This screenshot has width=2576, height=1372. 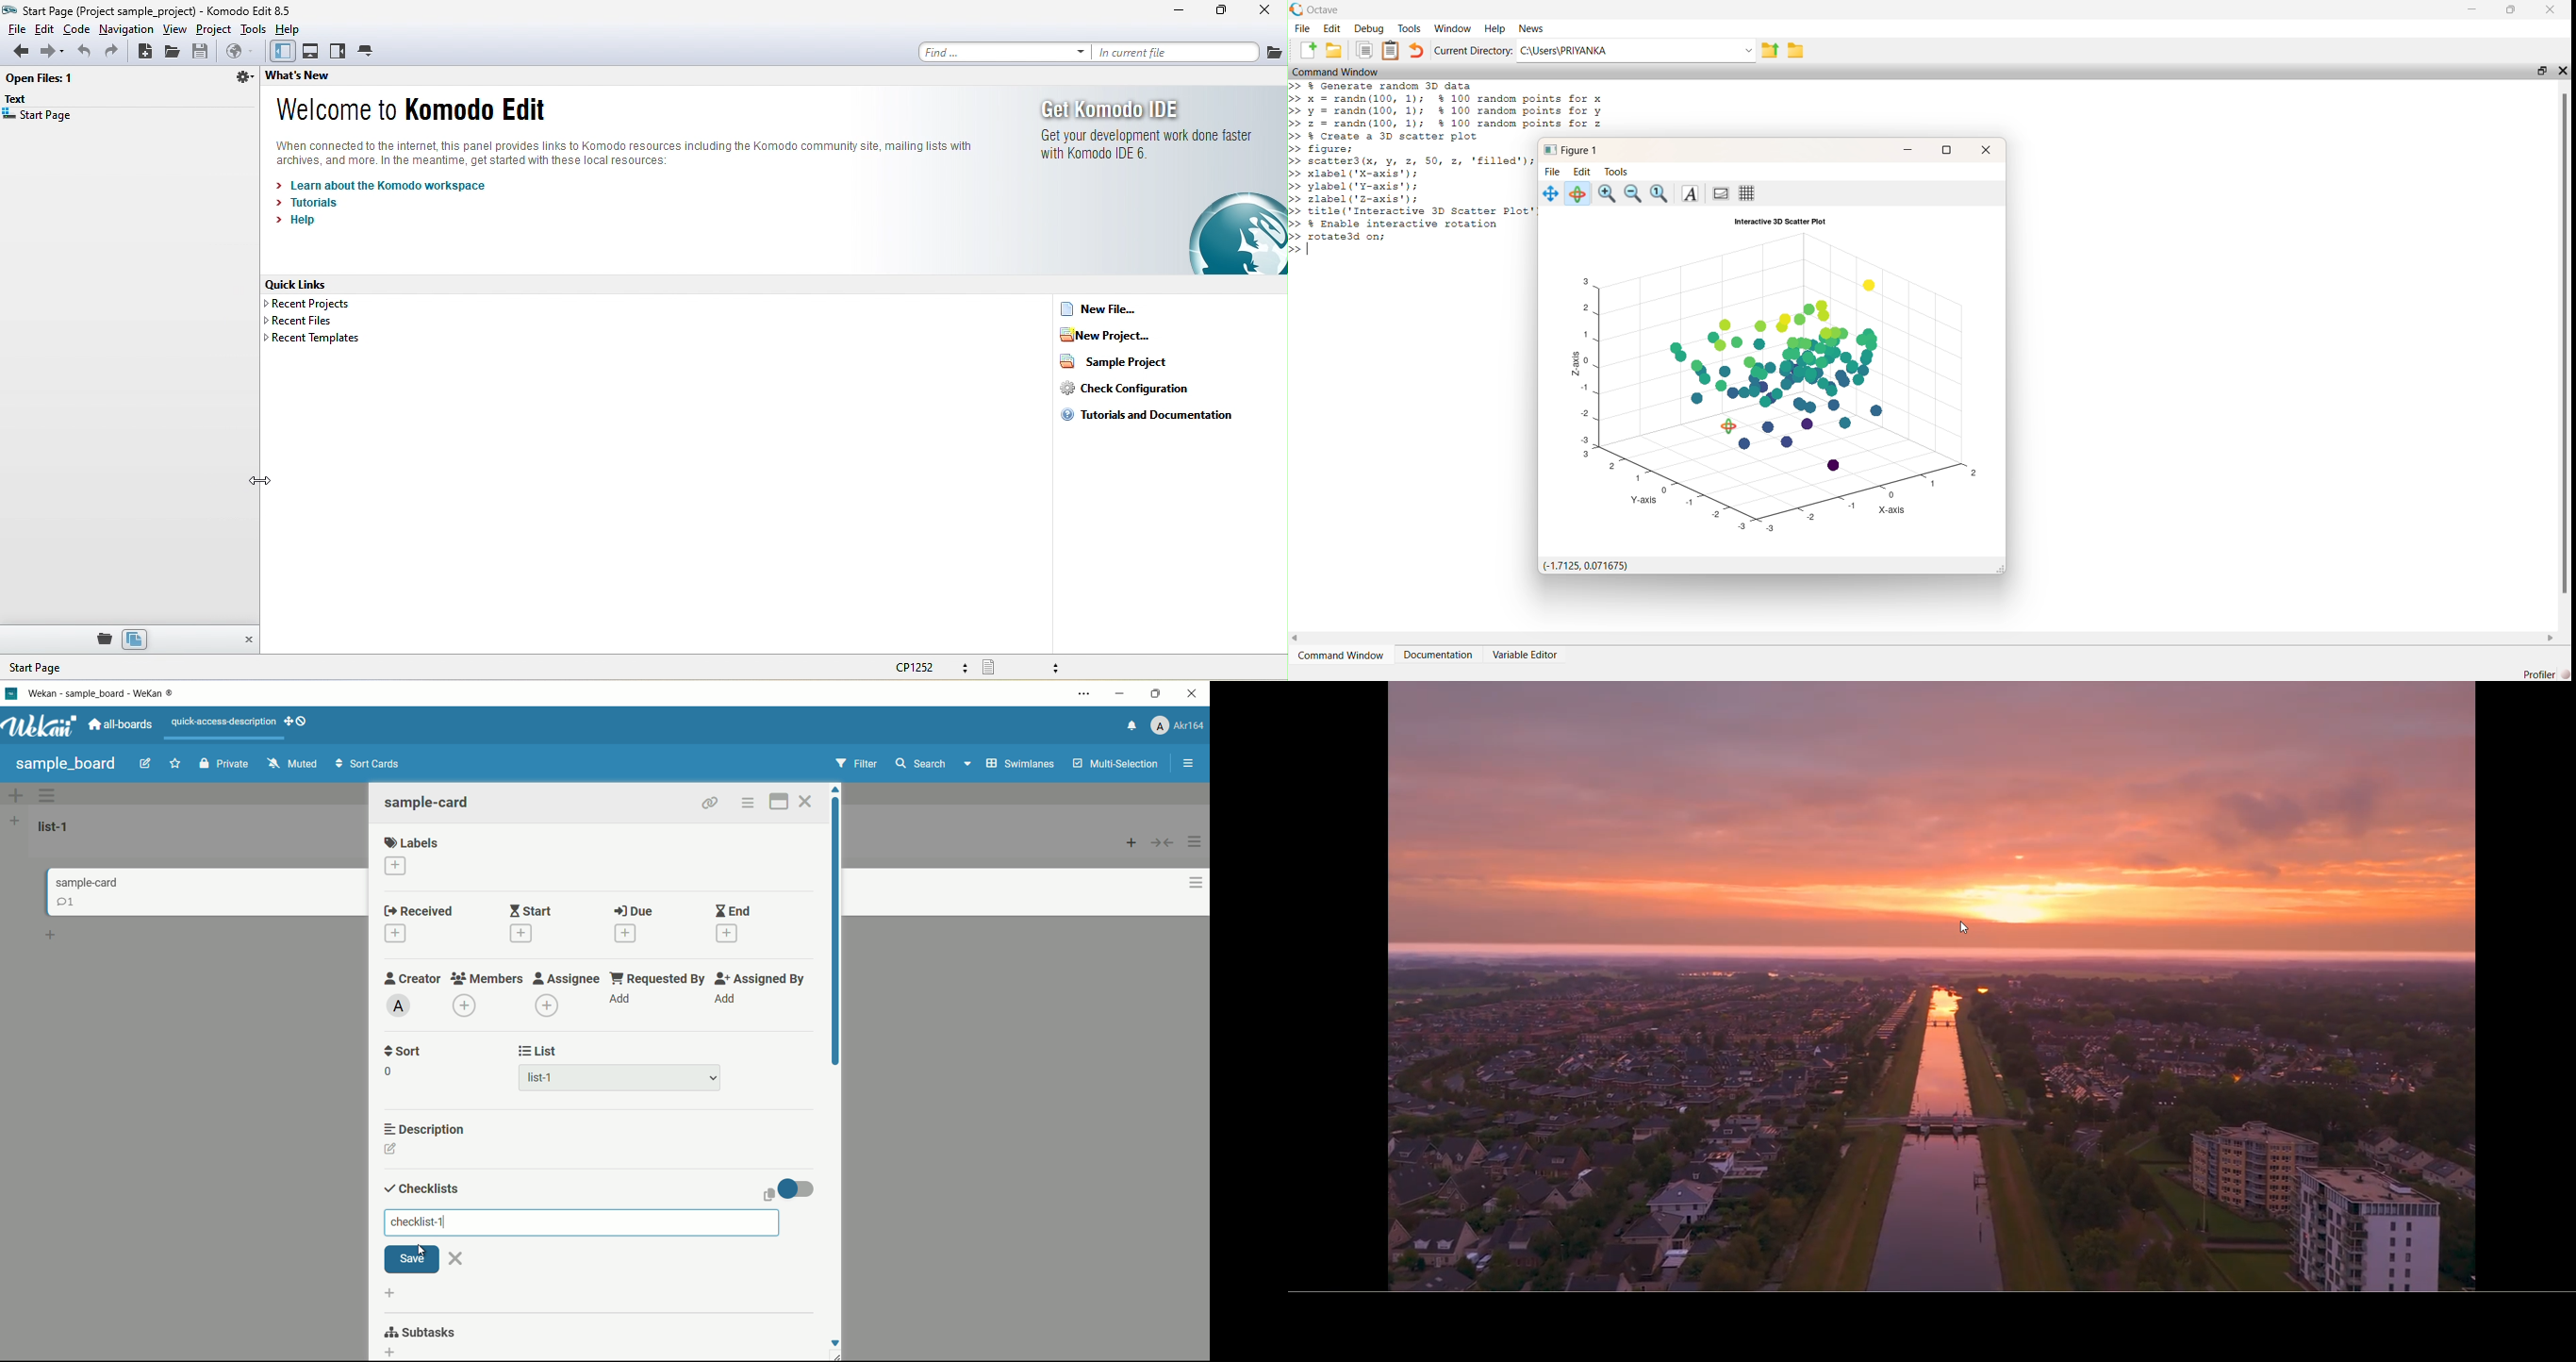 What do you see at coordinates (622, 999) in the screenshot?
I see `add` at bounding box center [622, 999].